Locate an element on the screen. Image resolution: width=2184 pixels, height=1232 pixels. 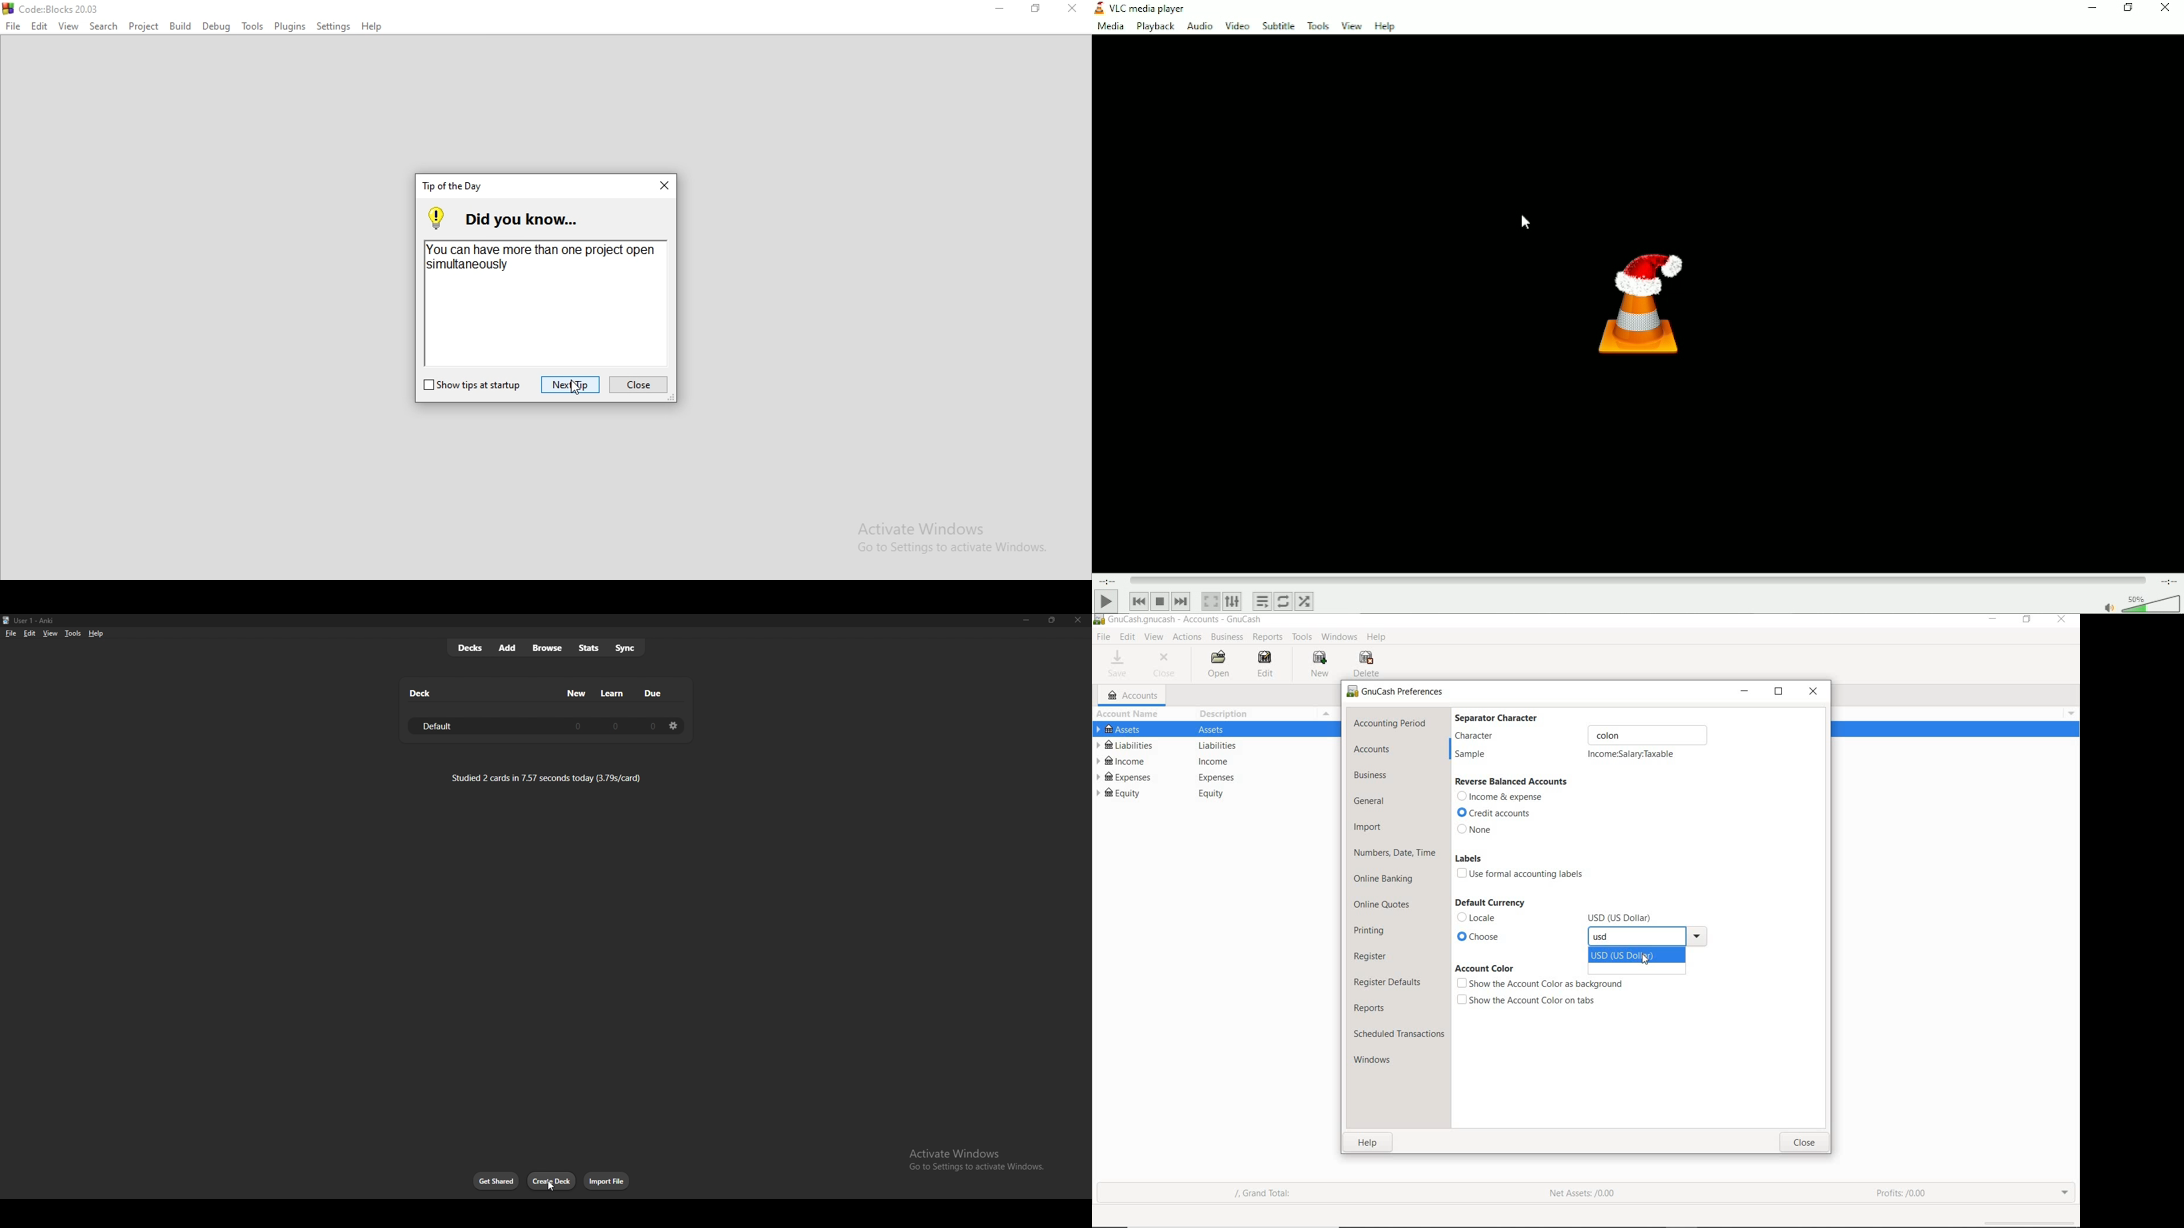
choose currency is located at coordinates (1510, 938).